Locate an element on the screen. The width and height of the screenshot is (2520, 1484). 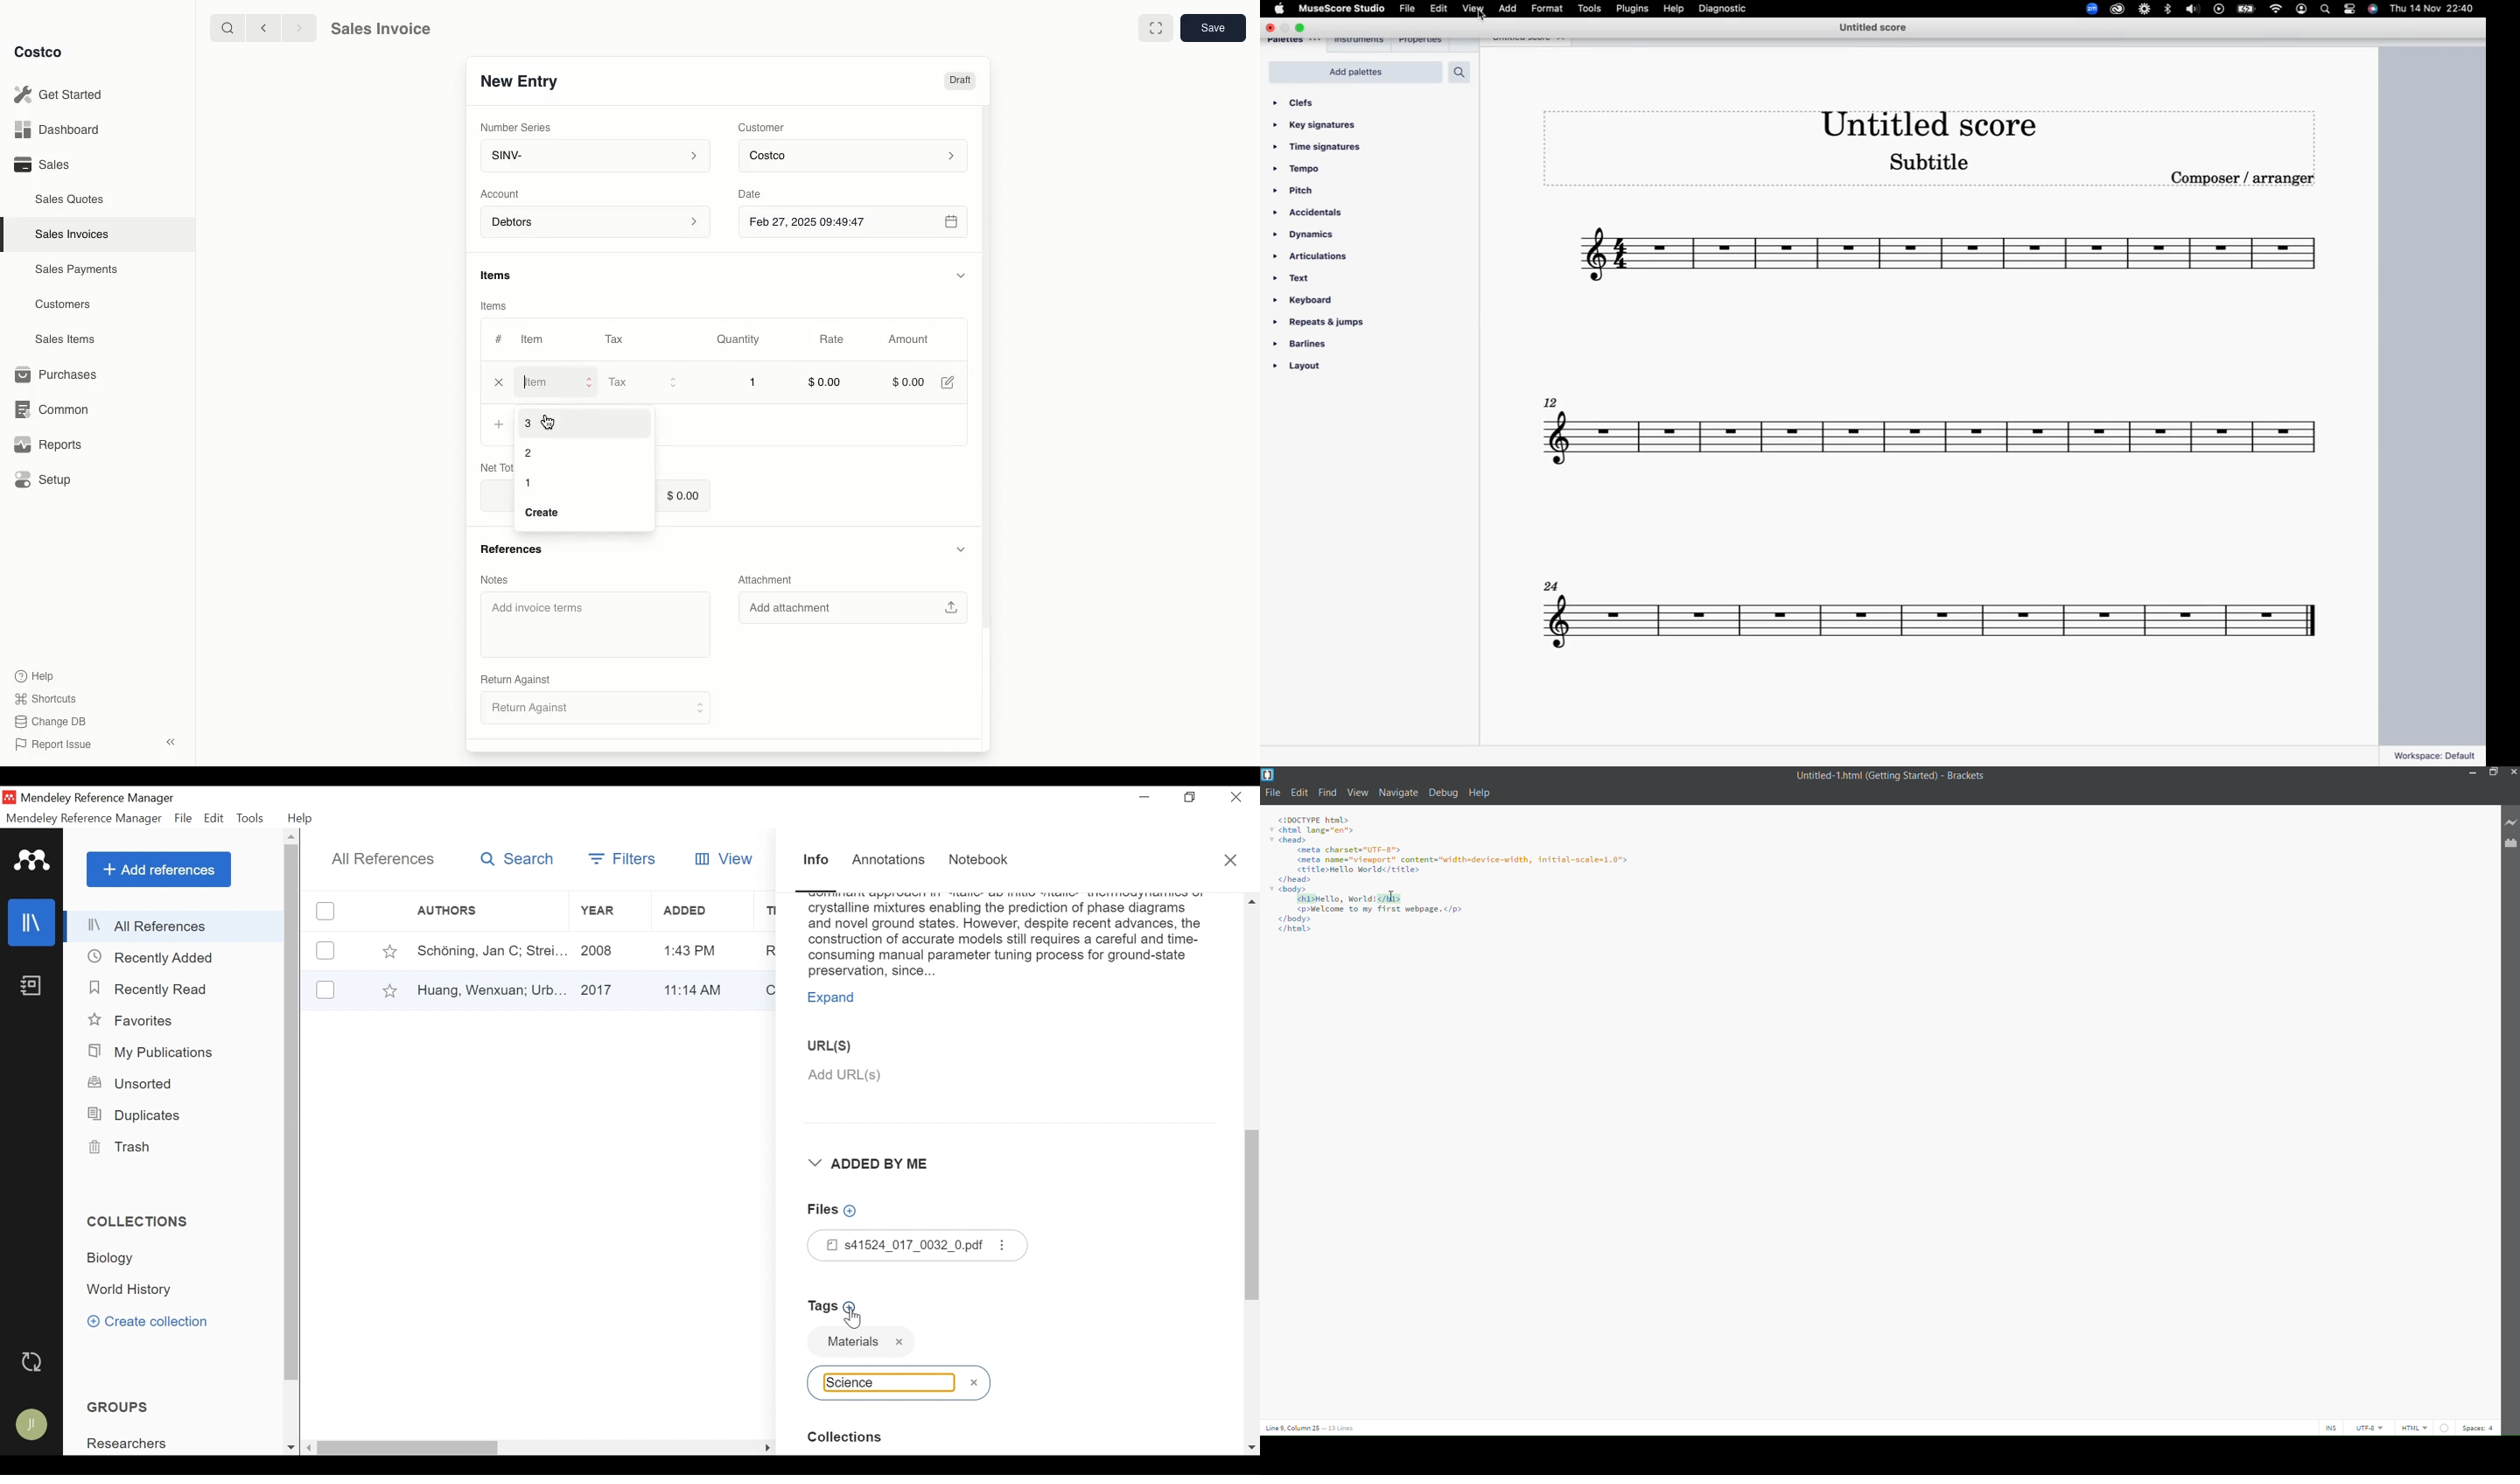
Hide is located at coordinates (961, 273).